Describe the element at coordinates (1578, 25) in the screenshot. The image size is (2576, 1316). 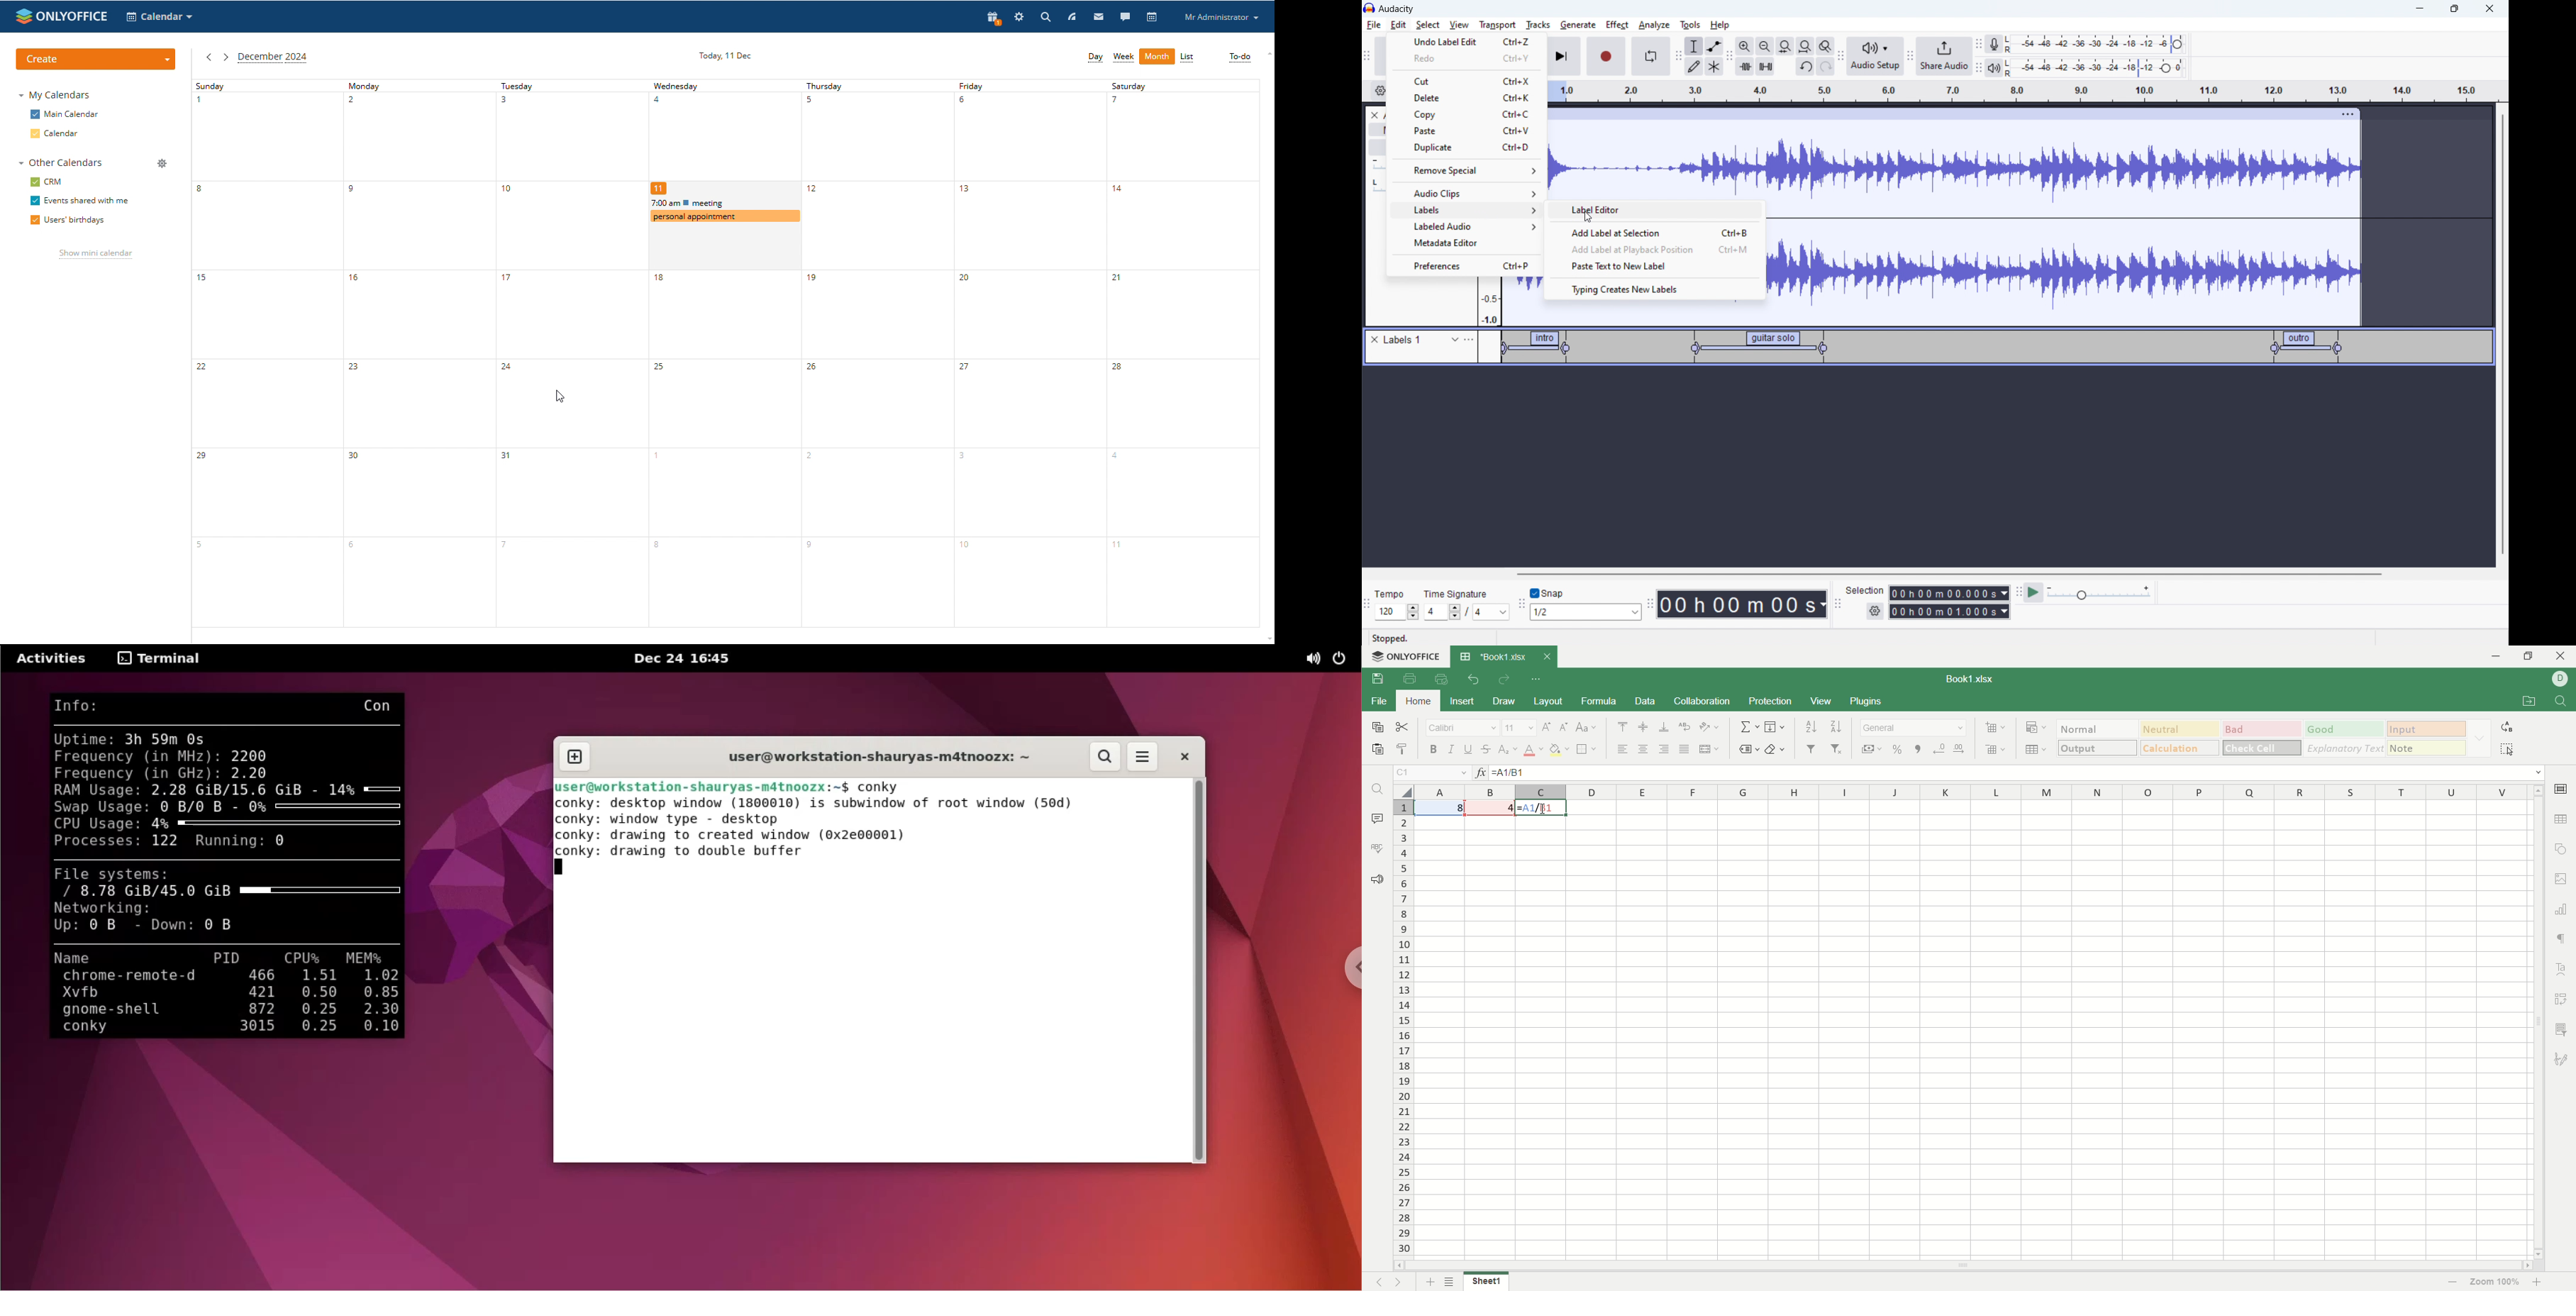
I see `generate` at that location.